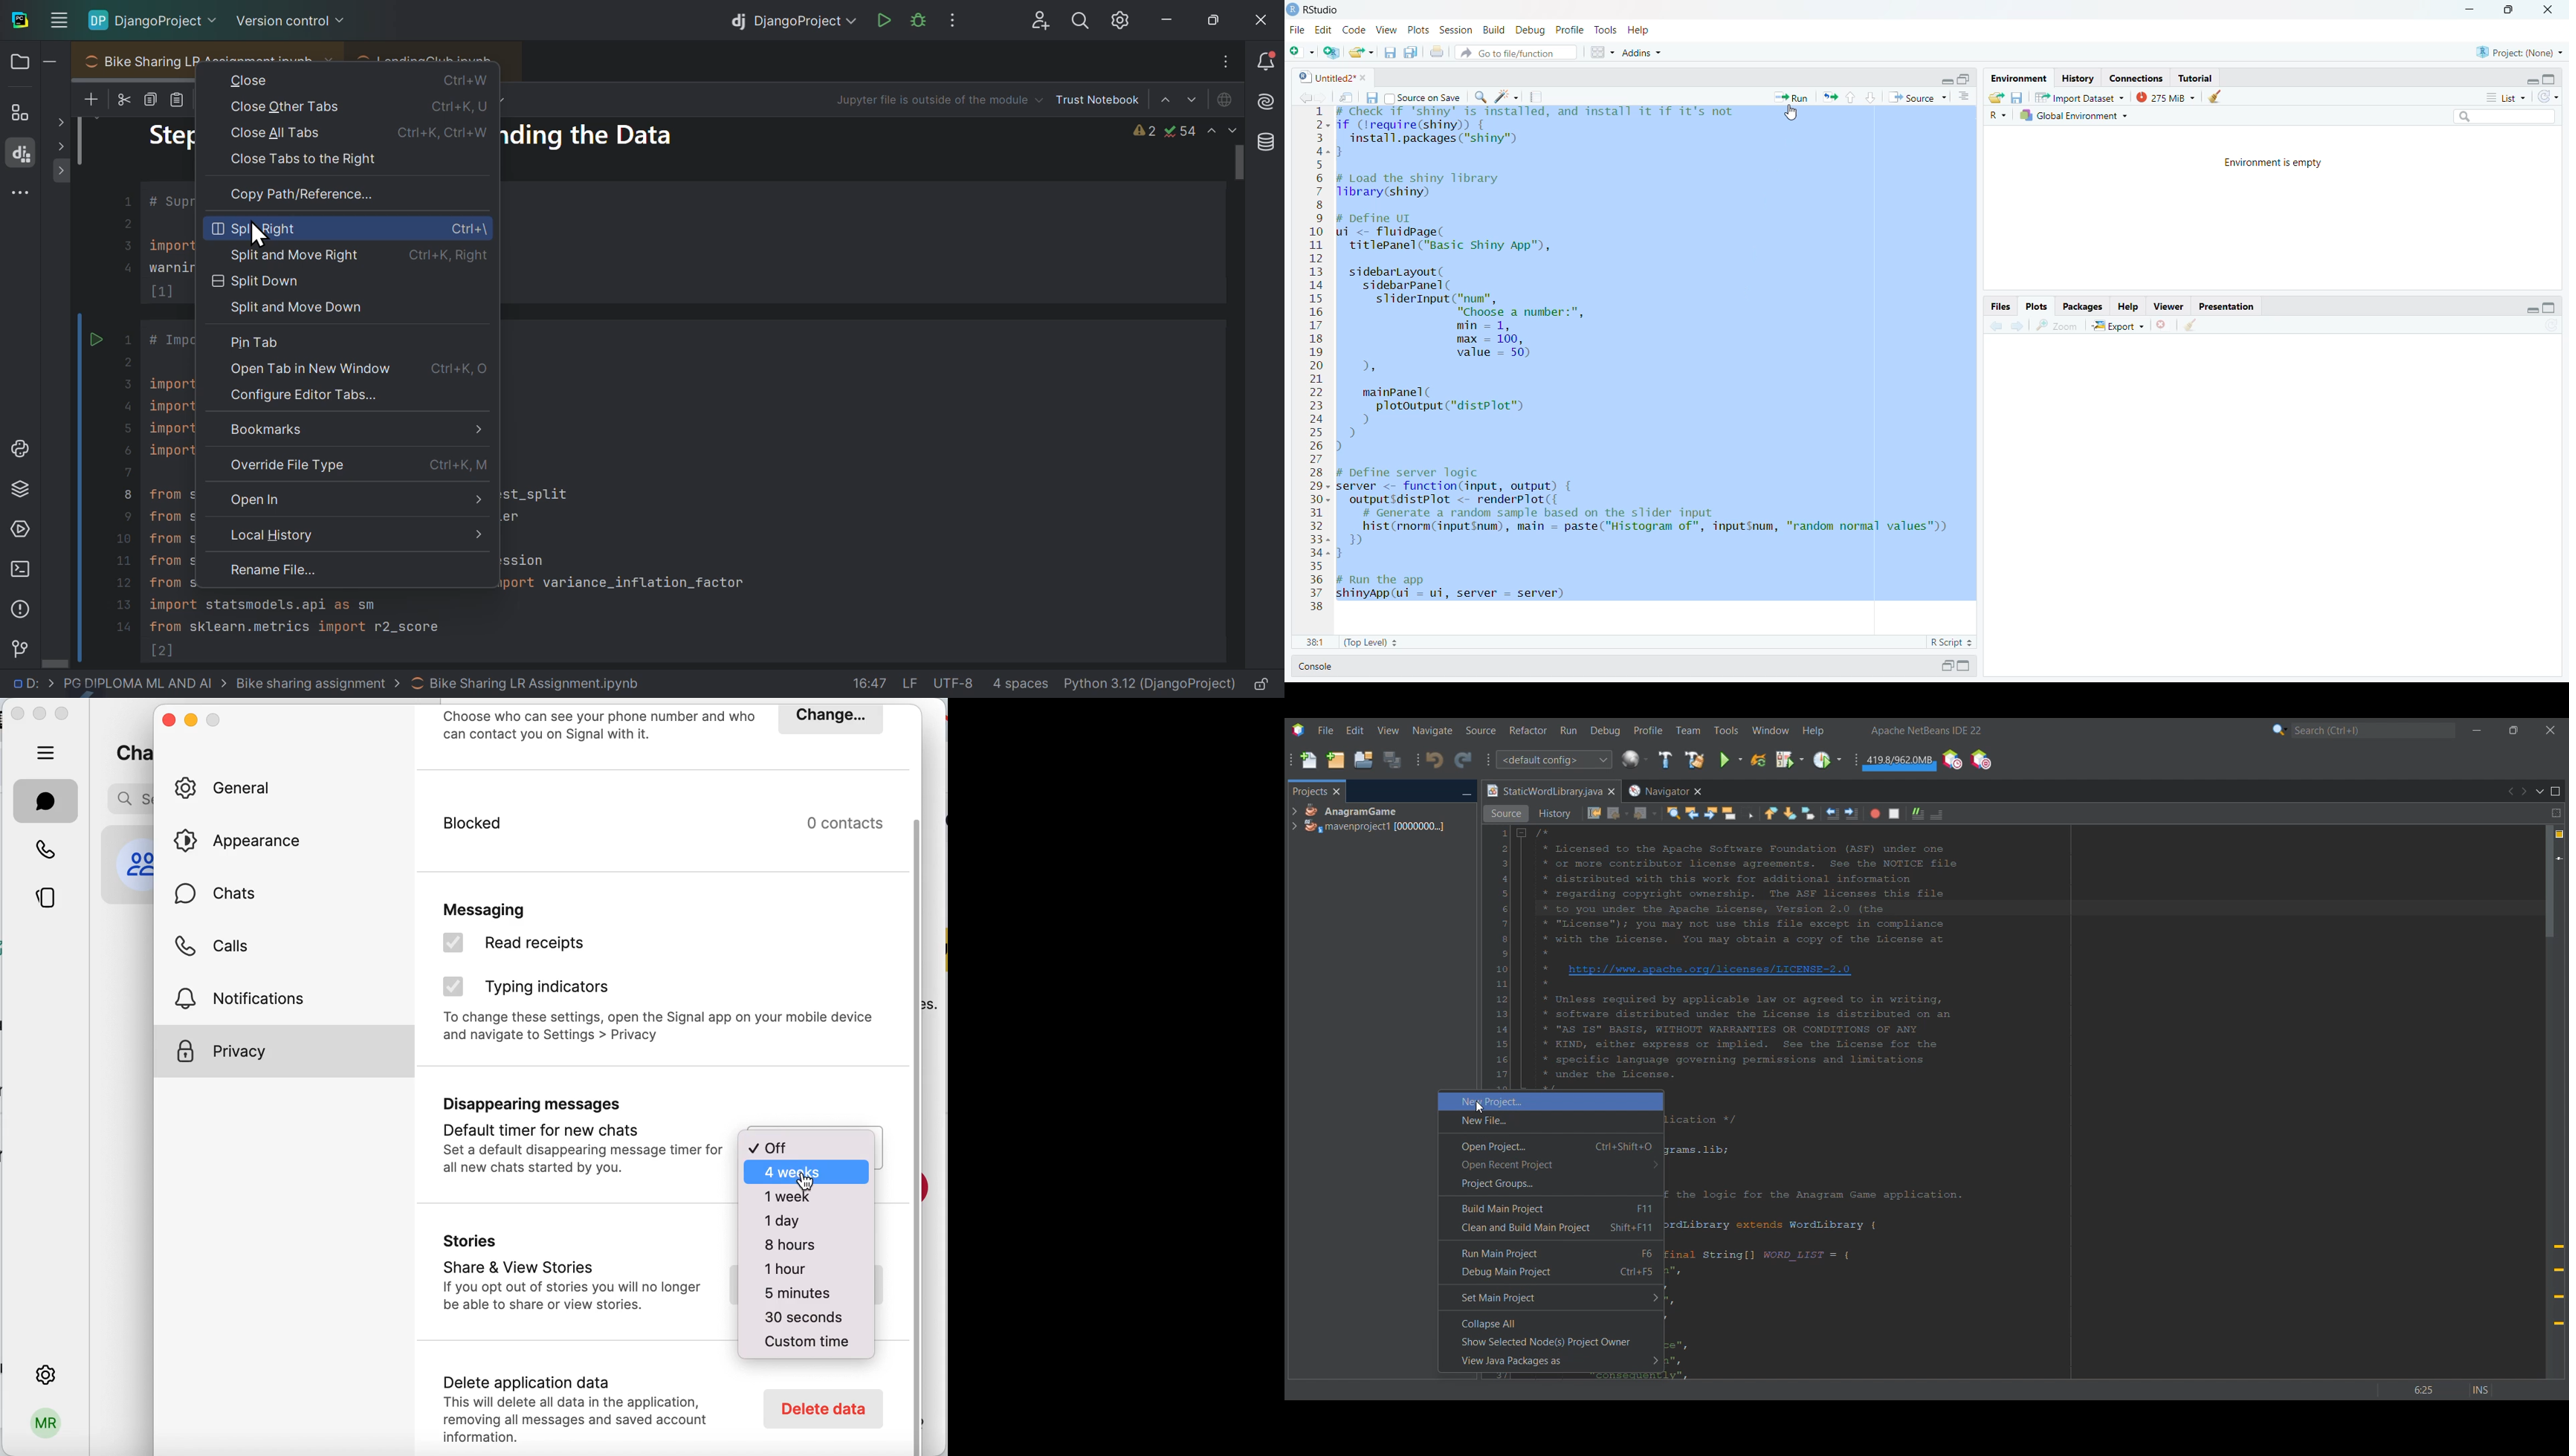  I want to click on options, so click(1964, 96).